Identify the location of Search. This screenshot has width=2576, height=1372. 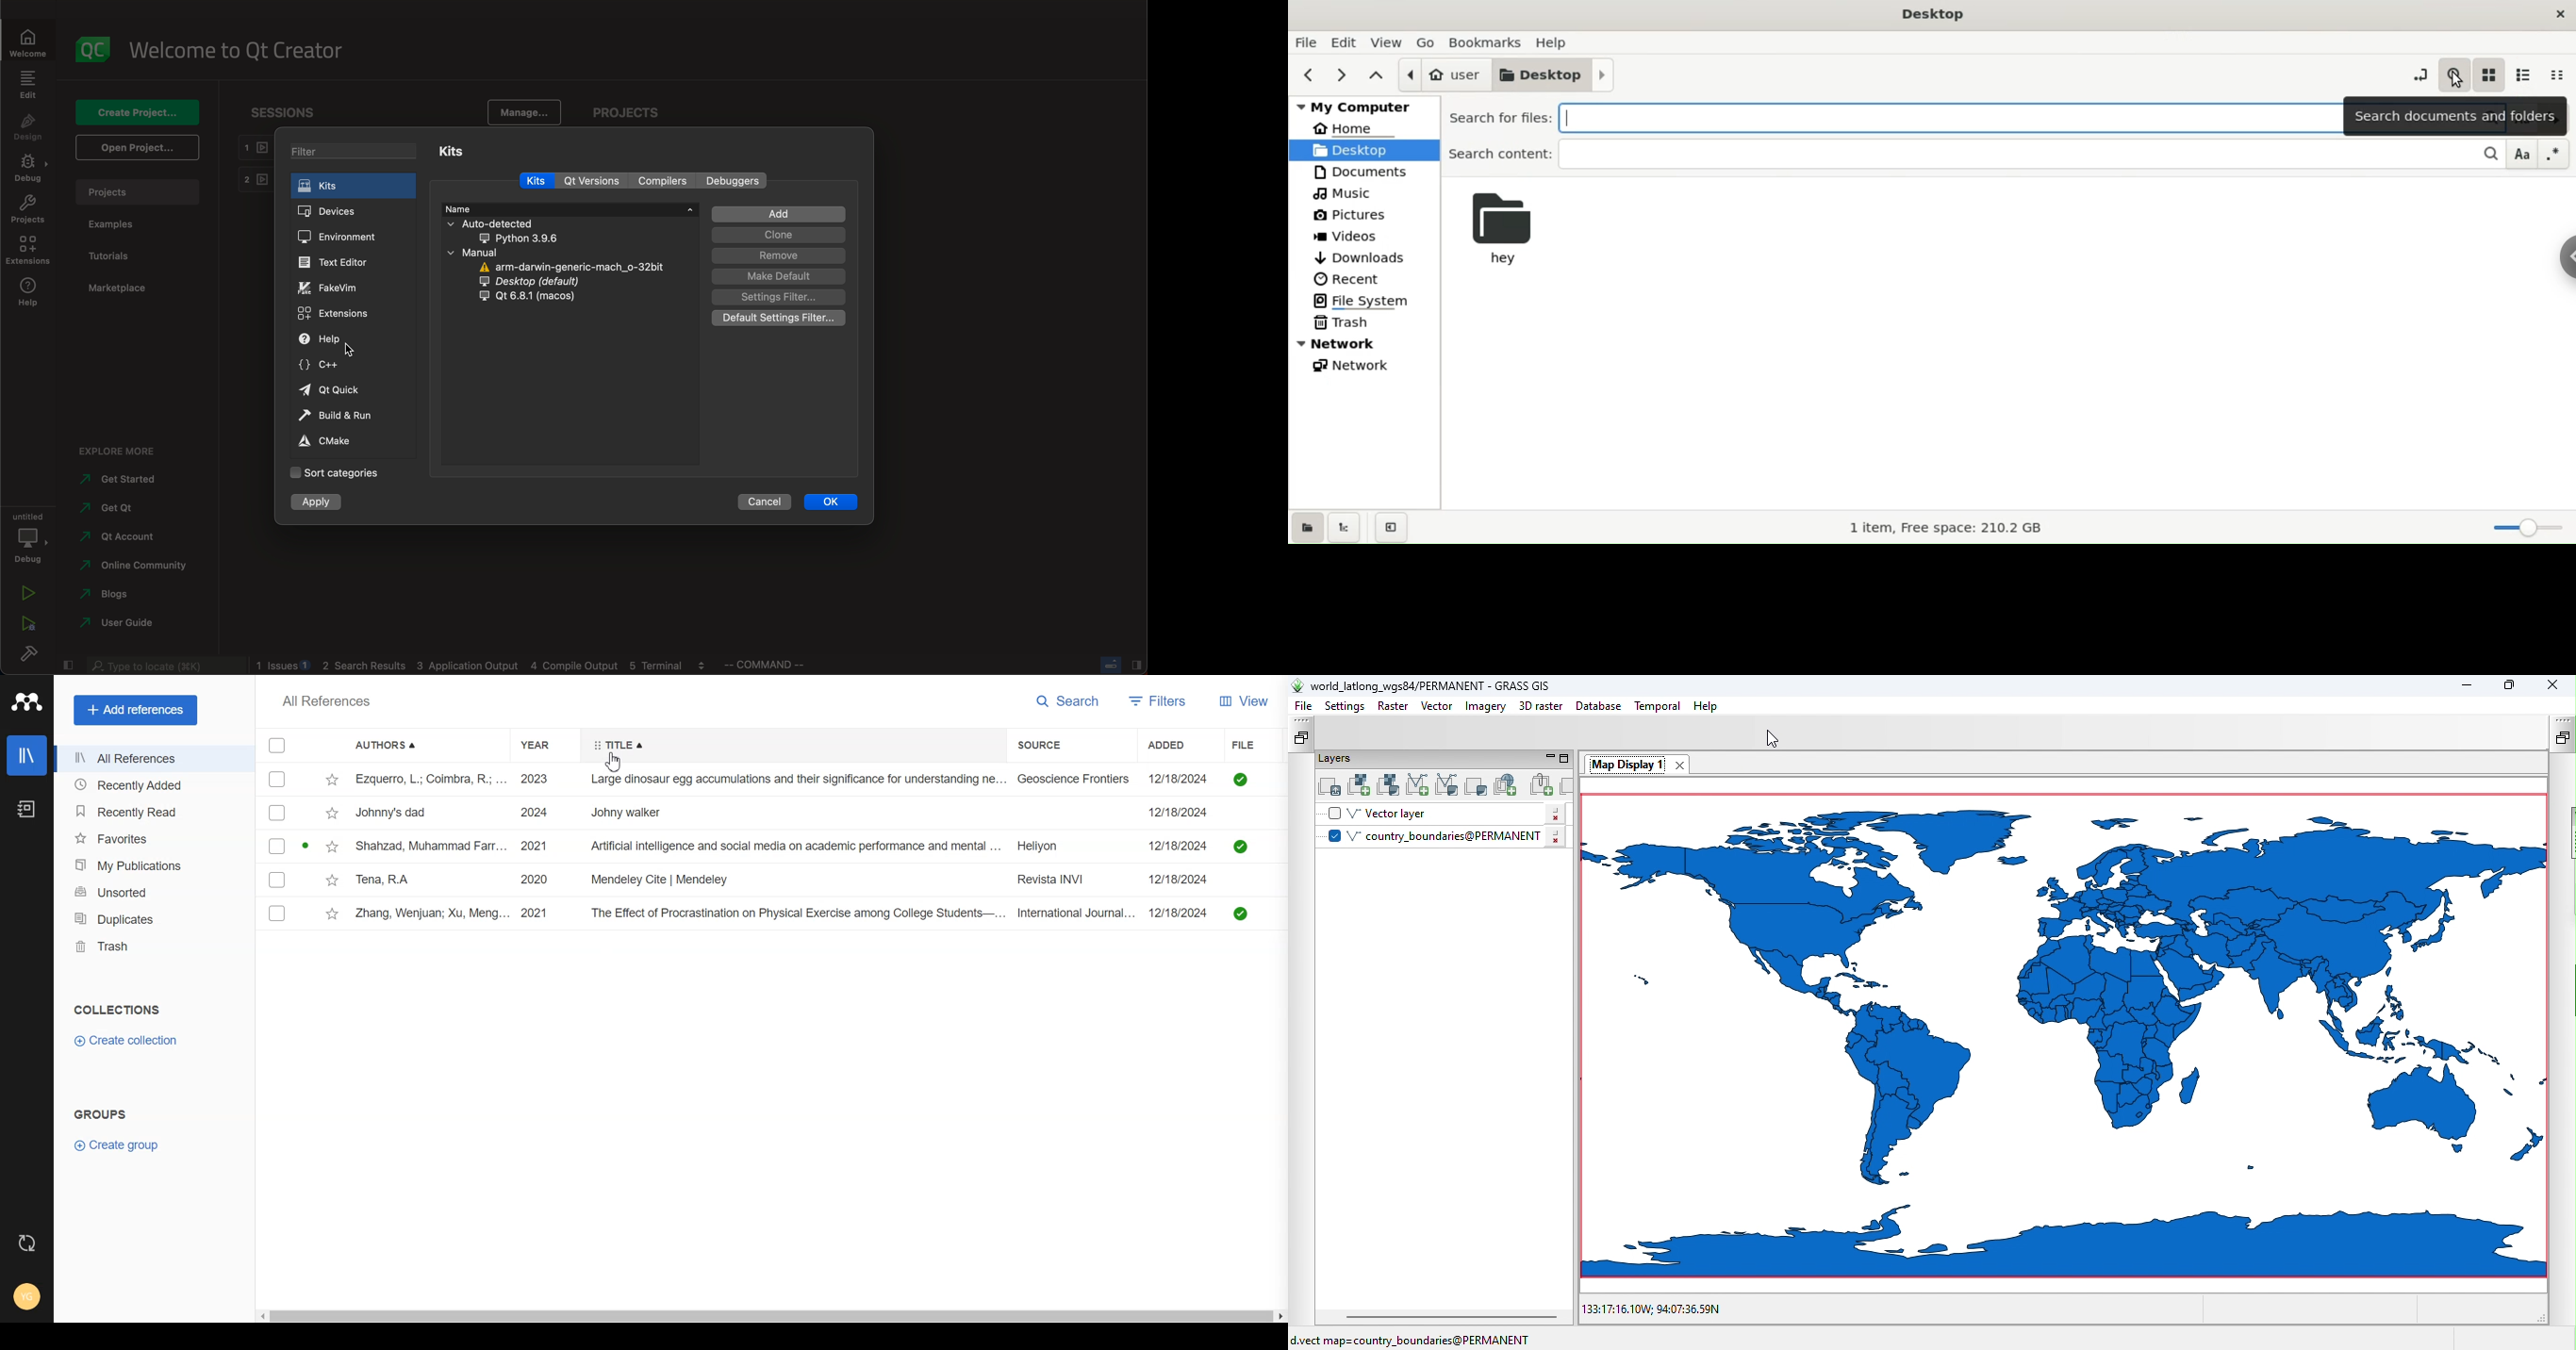
(1070, 700).